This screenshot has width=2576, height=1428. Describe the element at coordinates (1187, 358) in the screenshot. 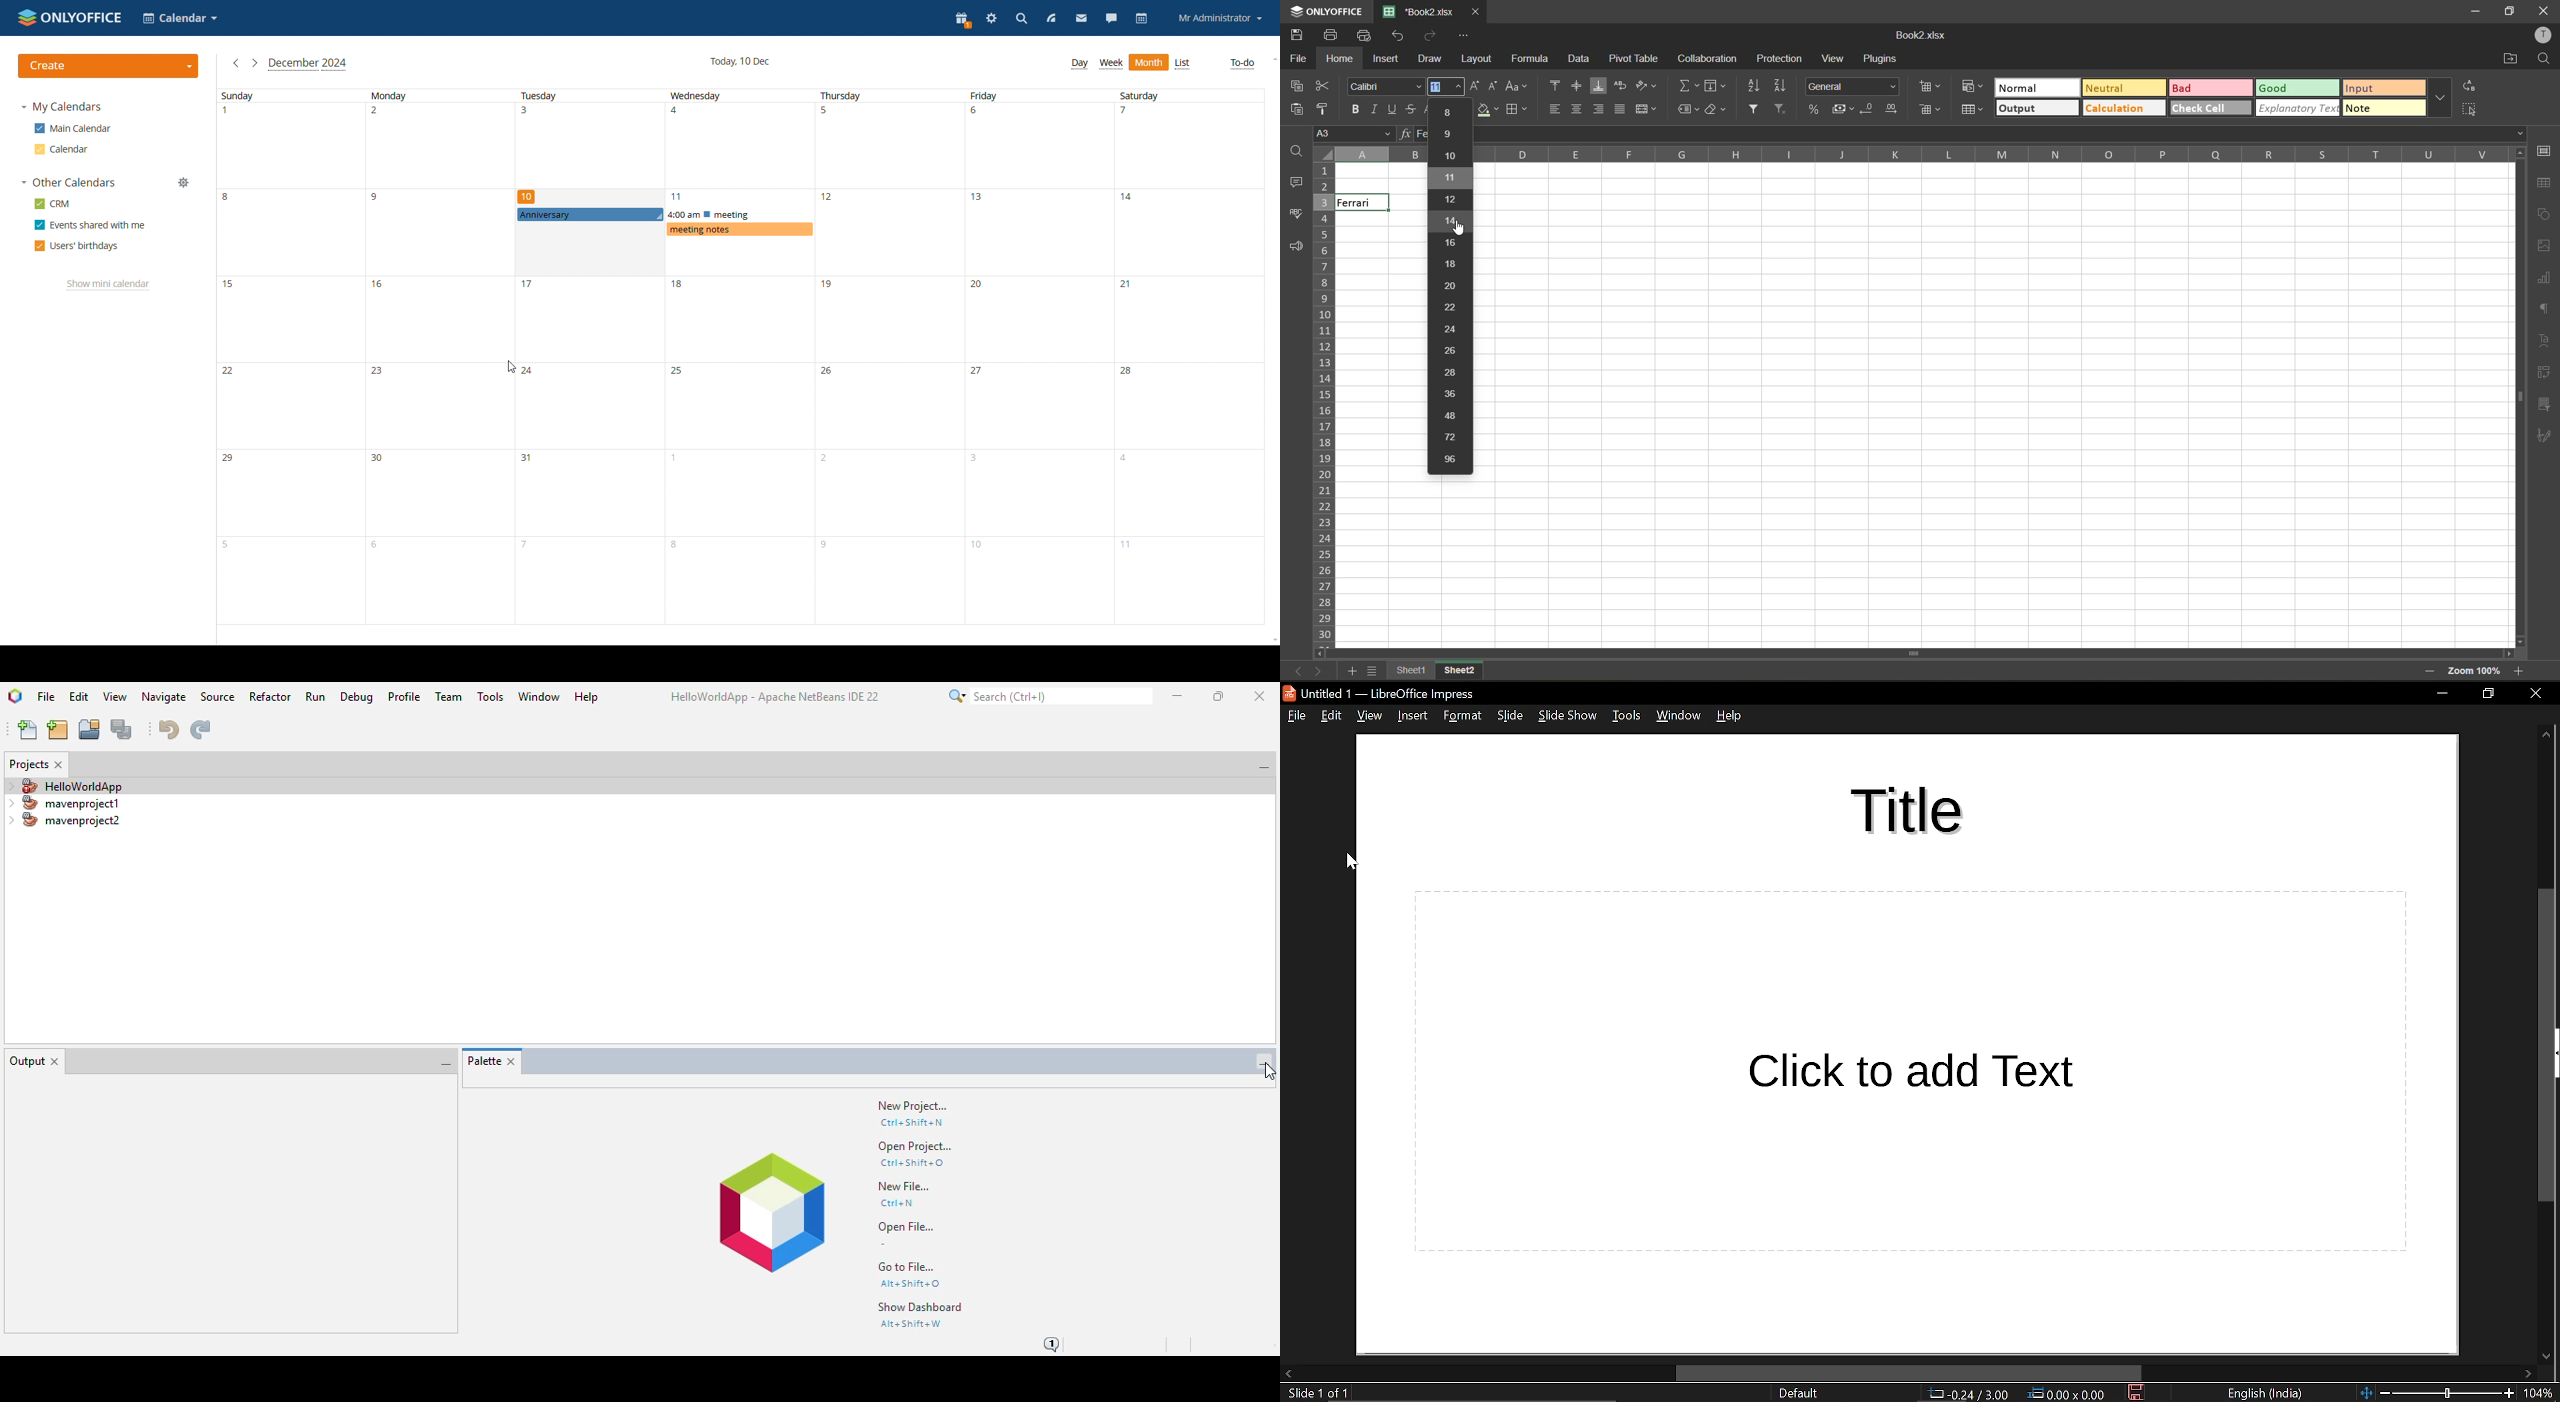

I see `saturday` at that location.